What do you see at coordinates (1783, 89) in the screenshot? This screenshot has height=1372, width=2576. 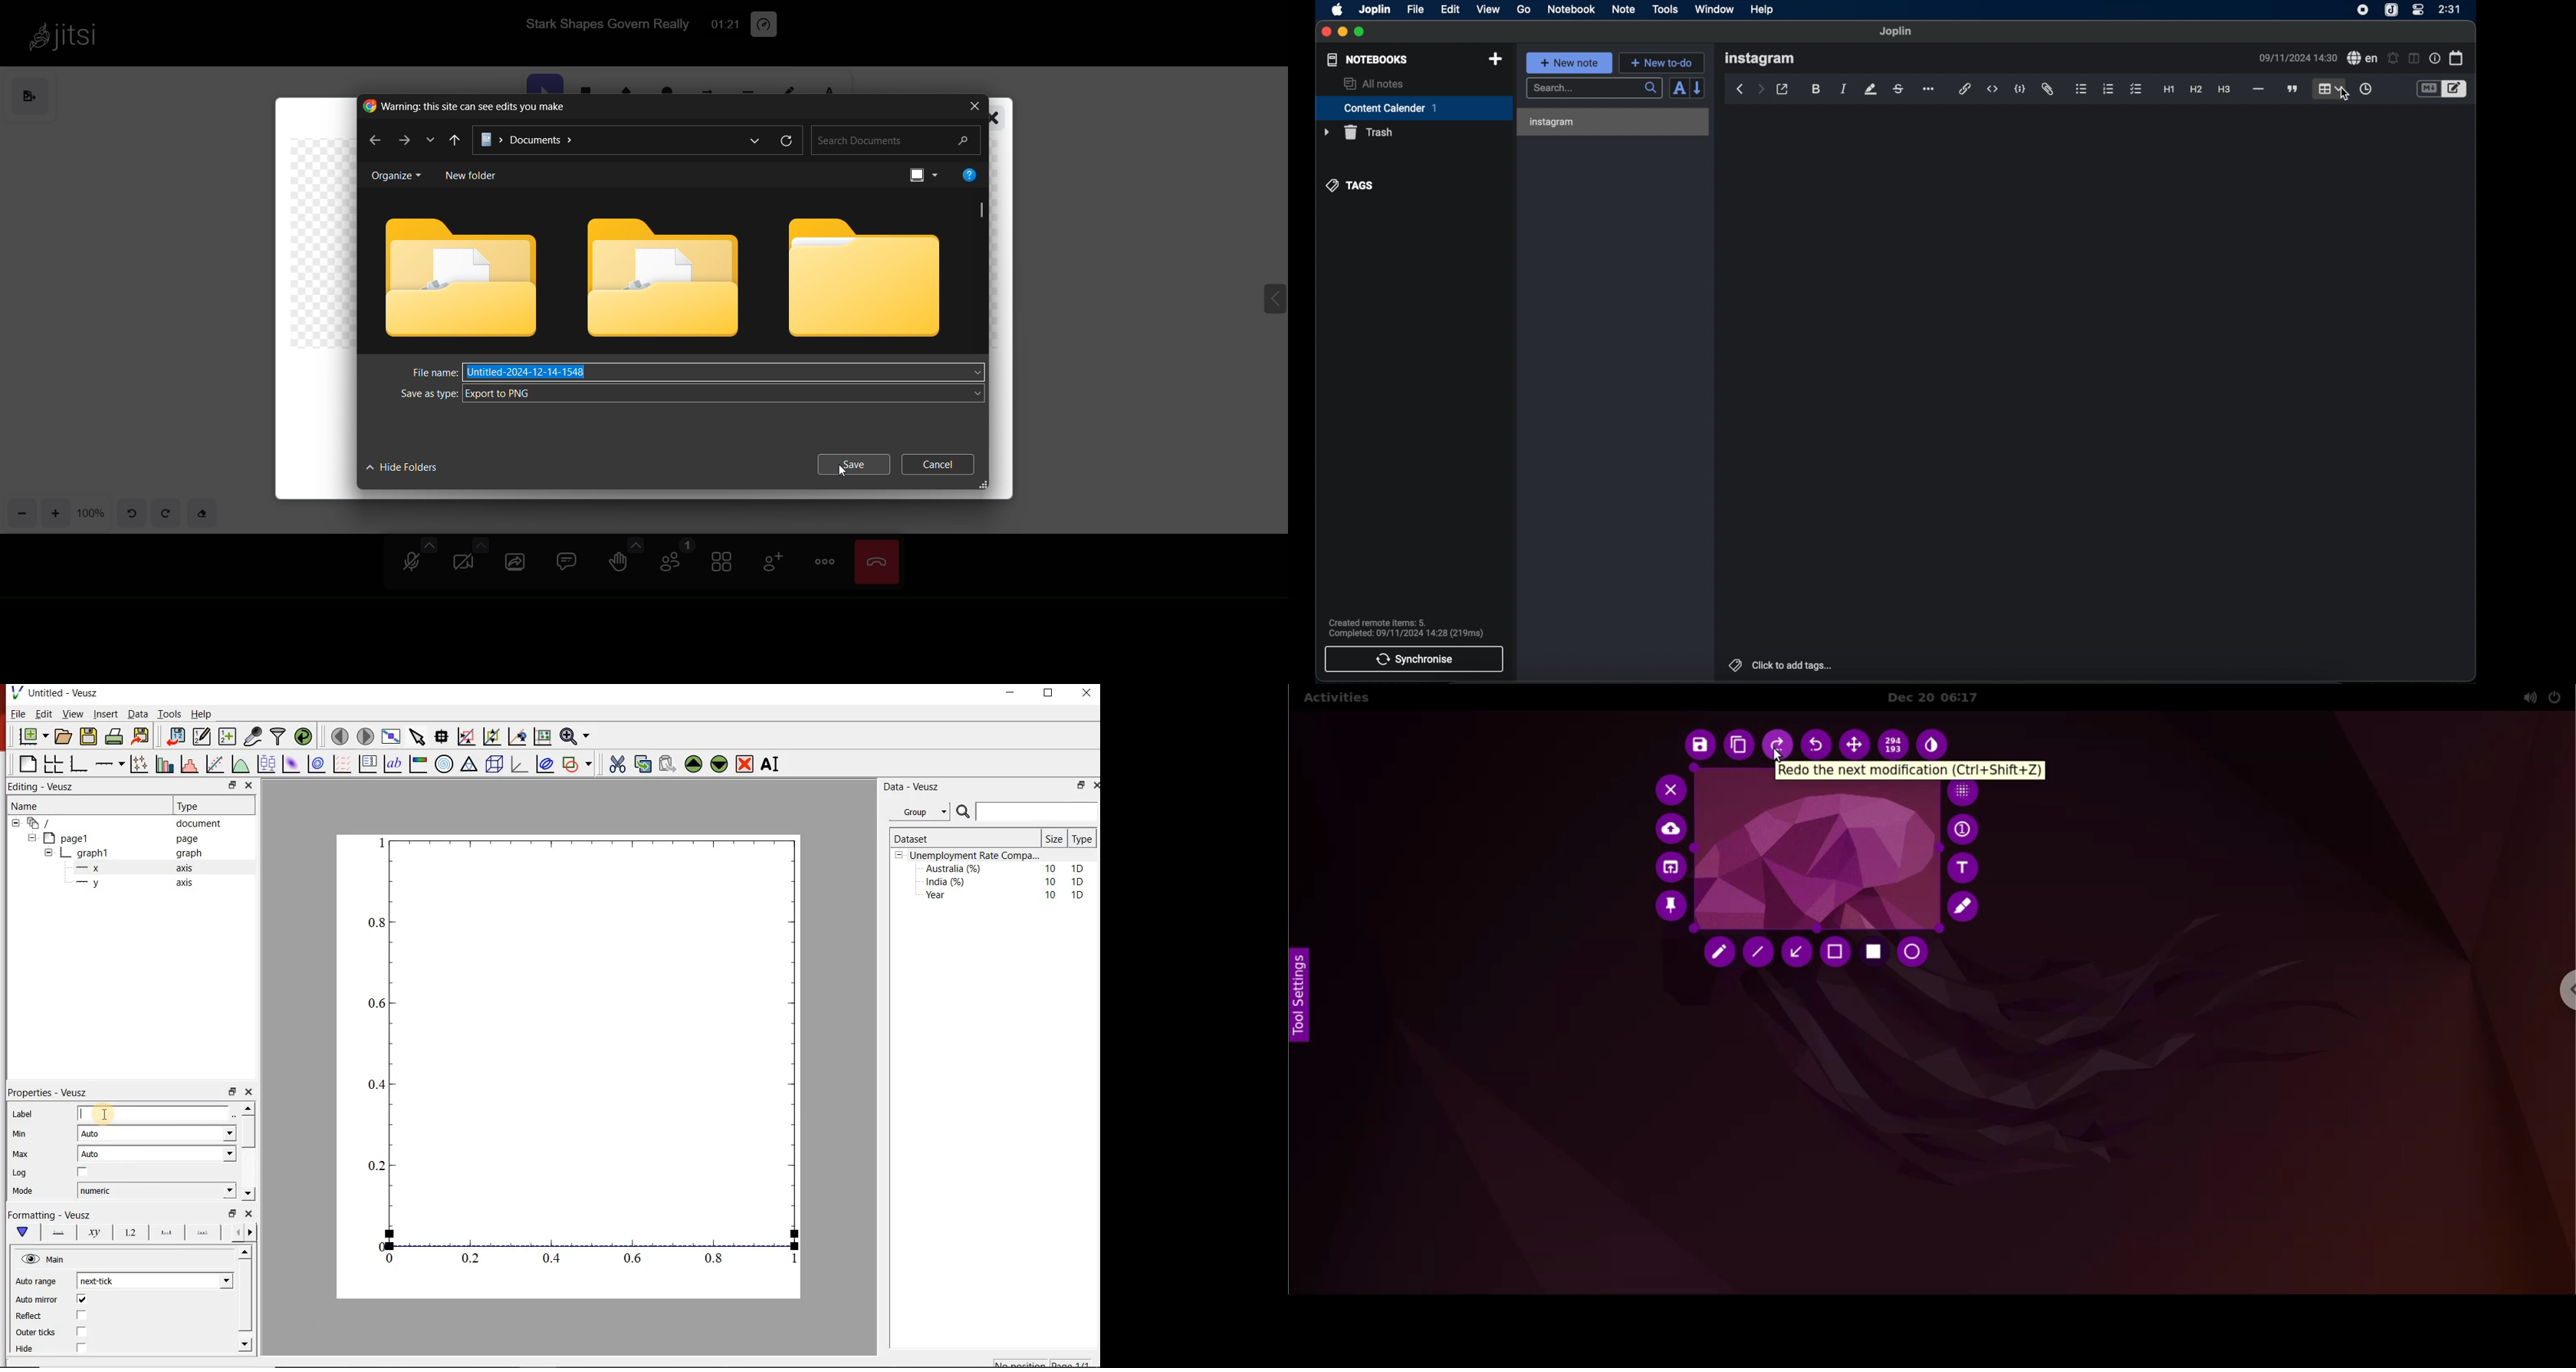 I see `toggle external editor` at bounding box center [1783, 89].